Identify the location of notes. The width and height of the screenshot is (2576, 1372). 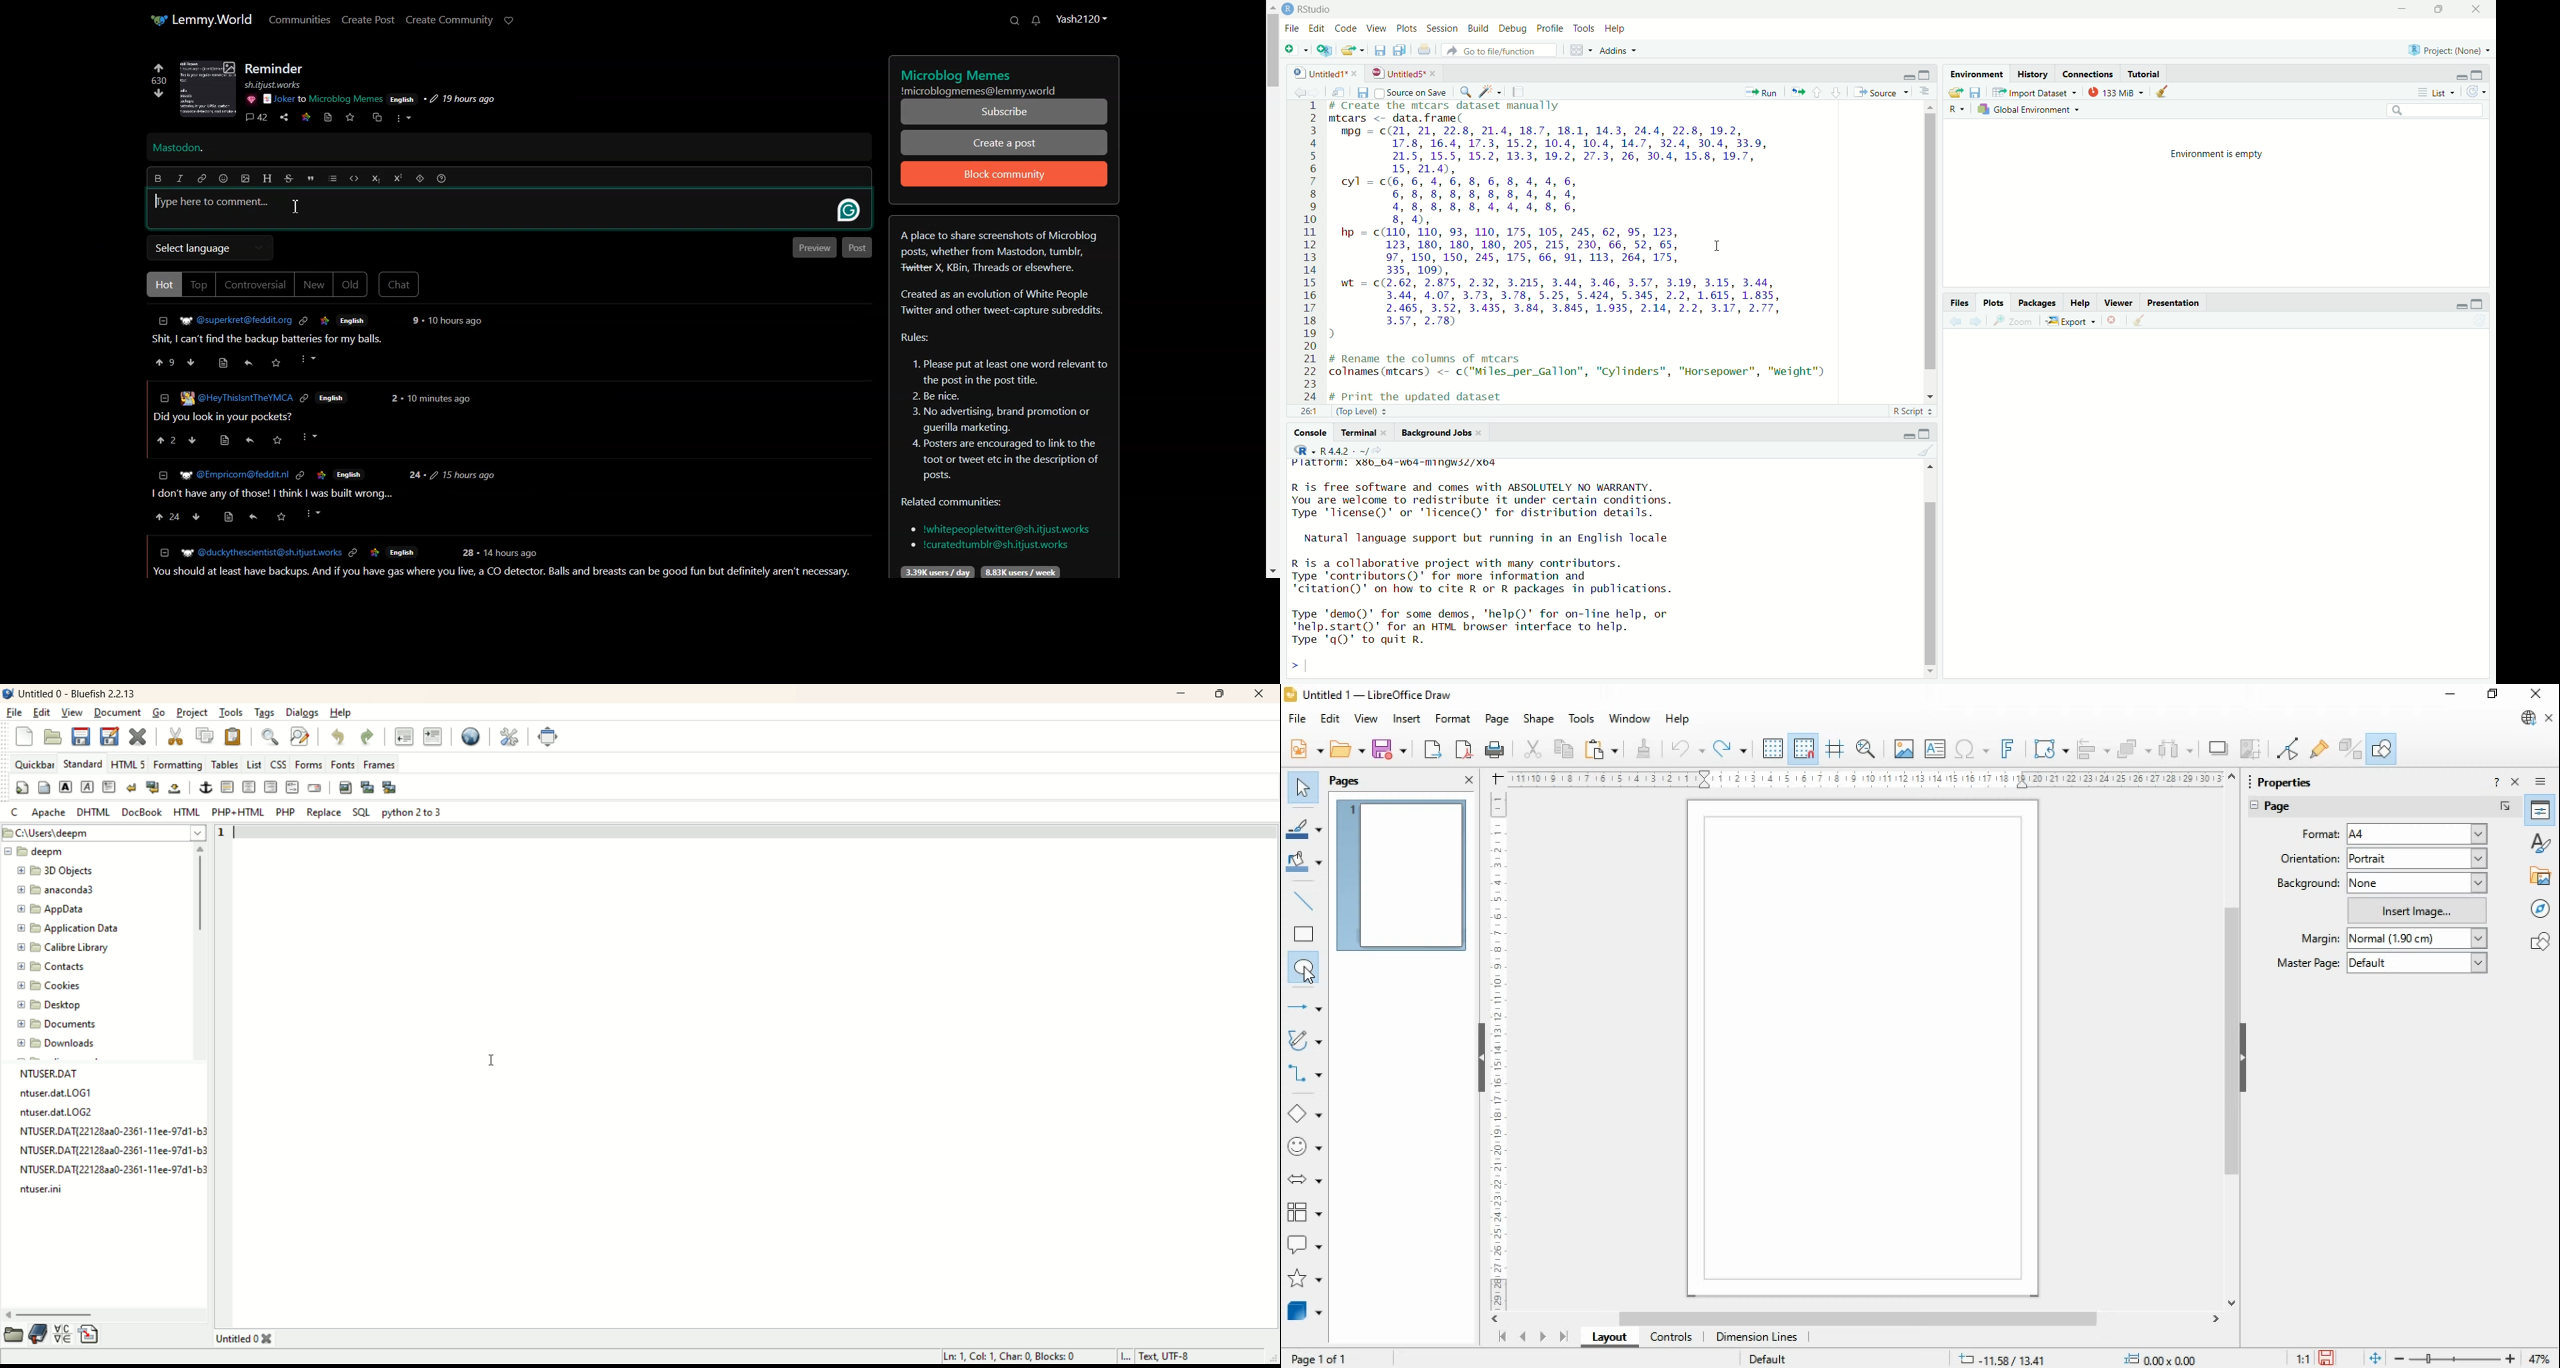
(1519, 89).